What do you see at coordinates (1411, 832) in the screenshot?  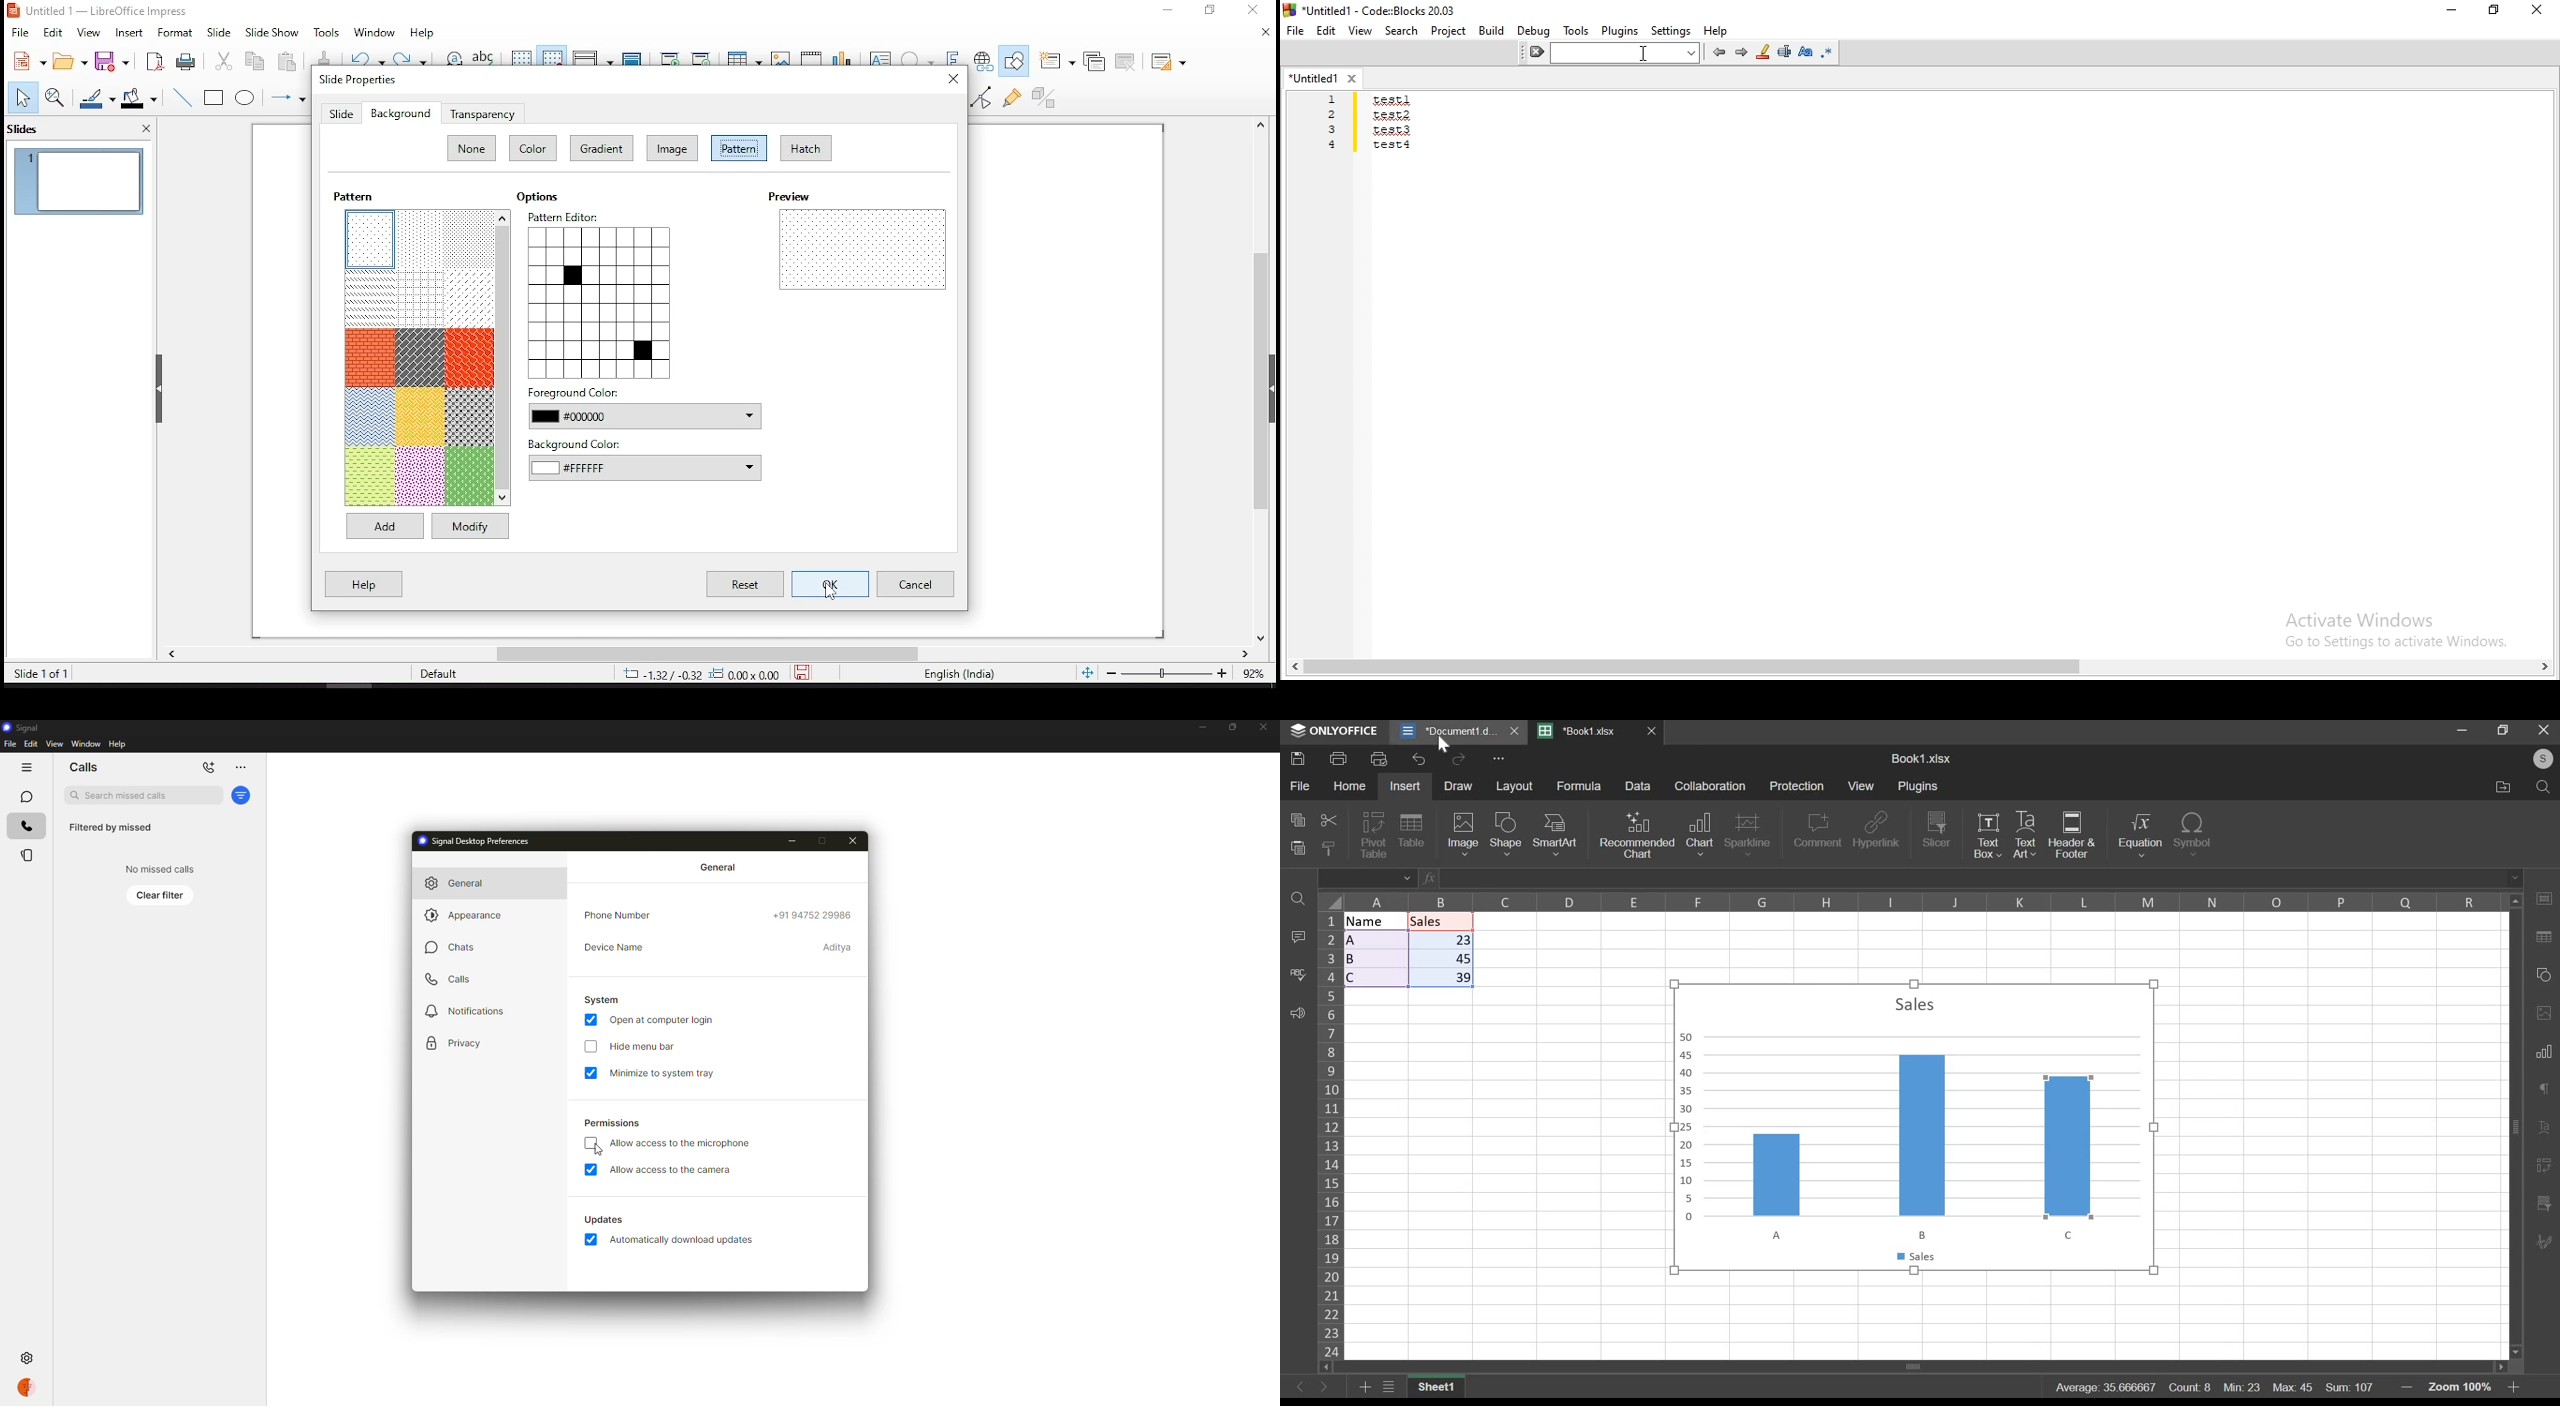 I see `table` at bounding box center [1411, 832].